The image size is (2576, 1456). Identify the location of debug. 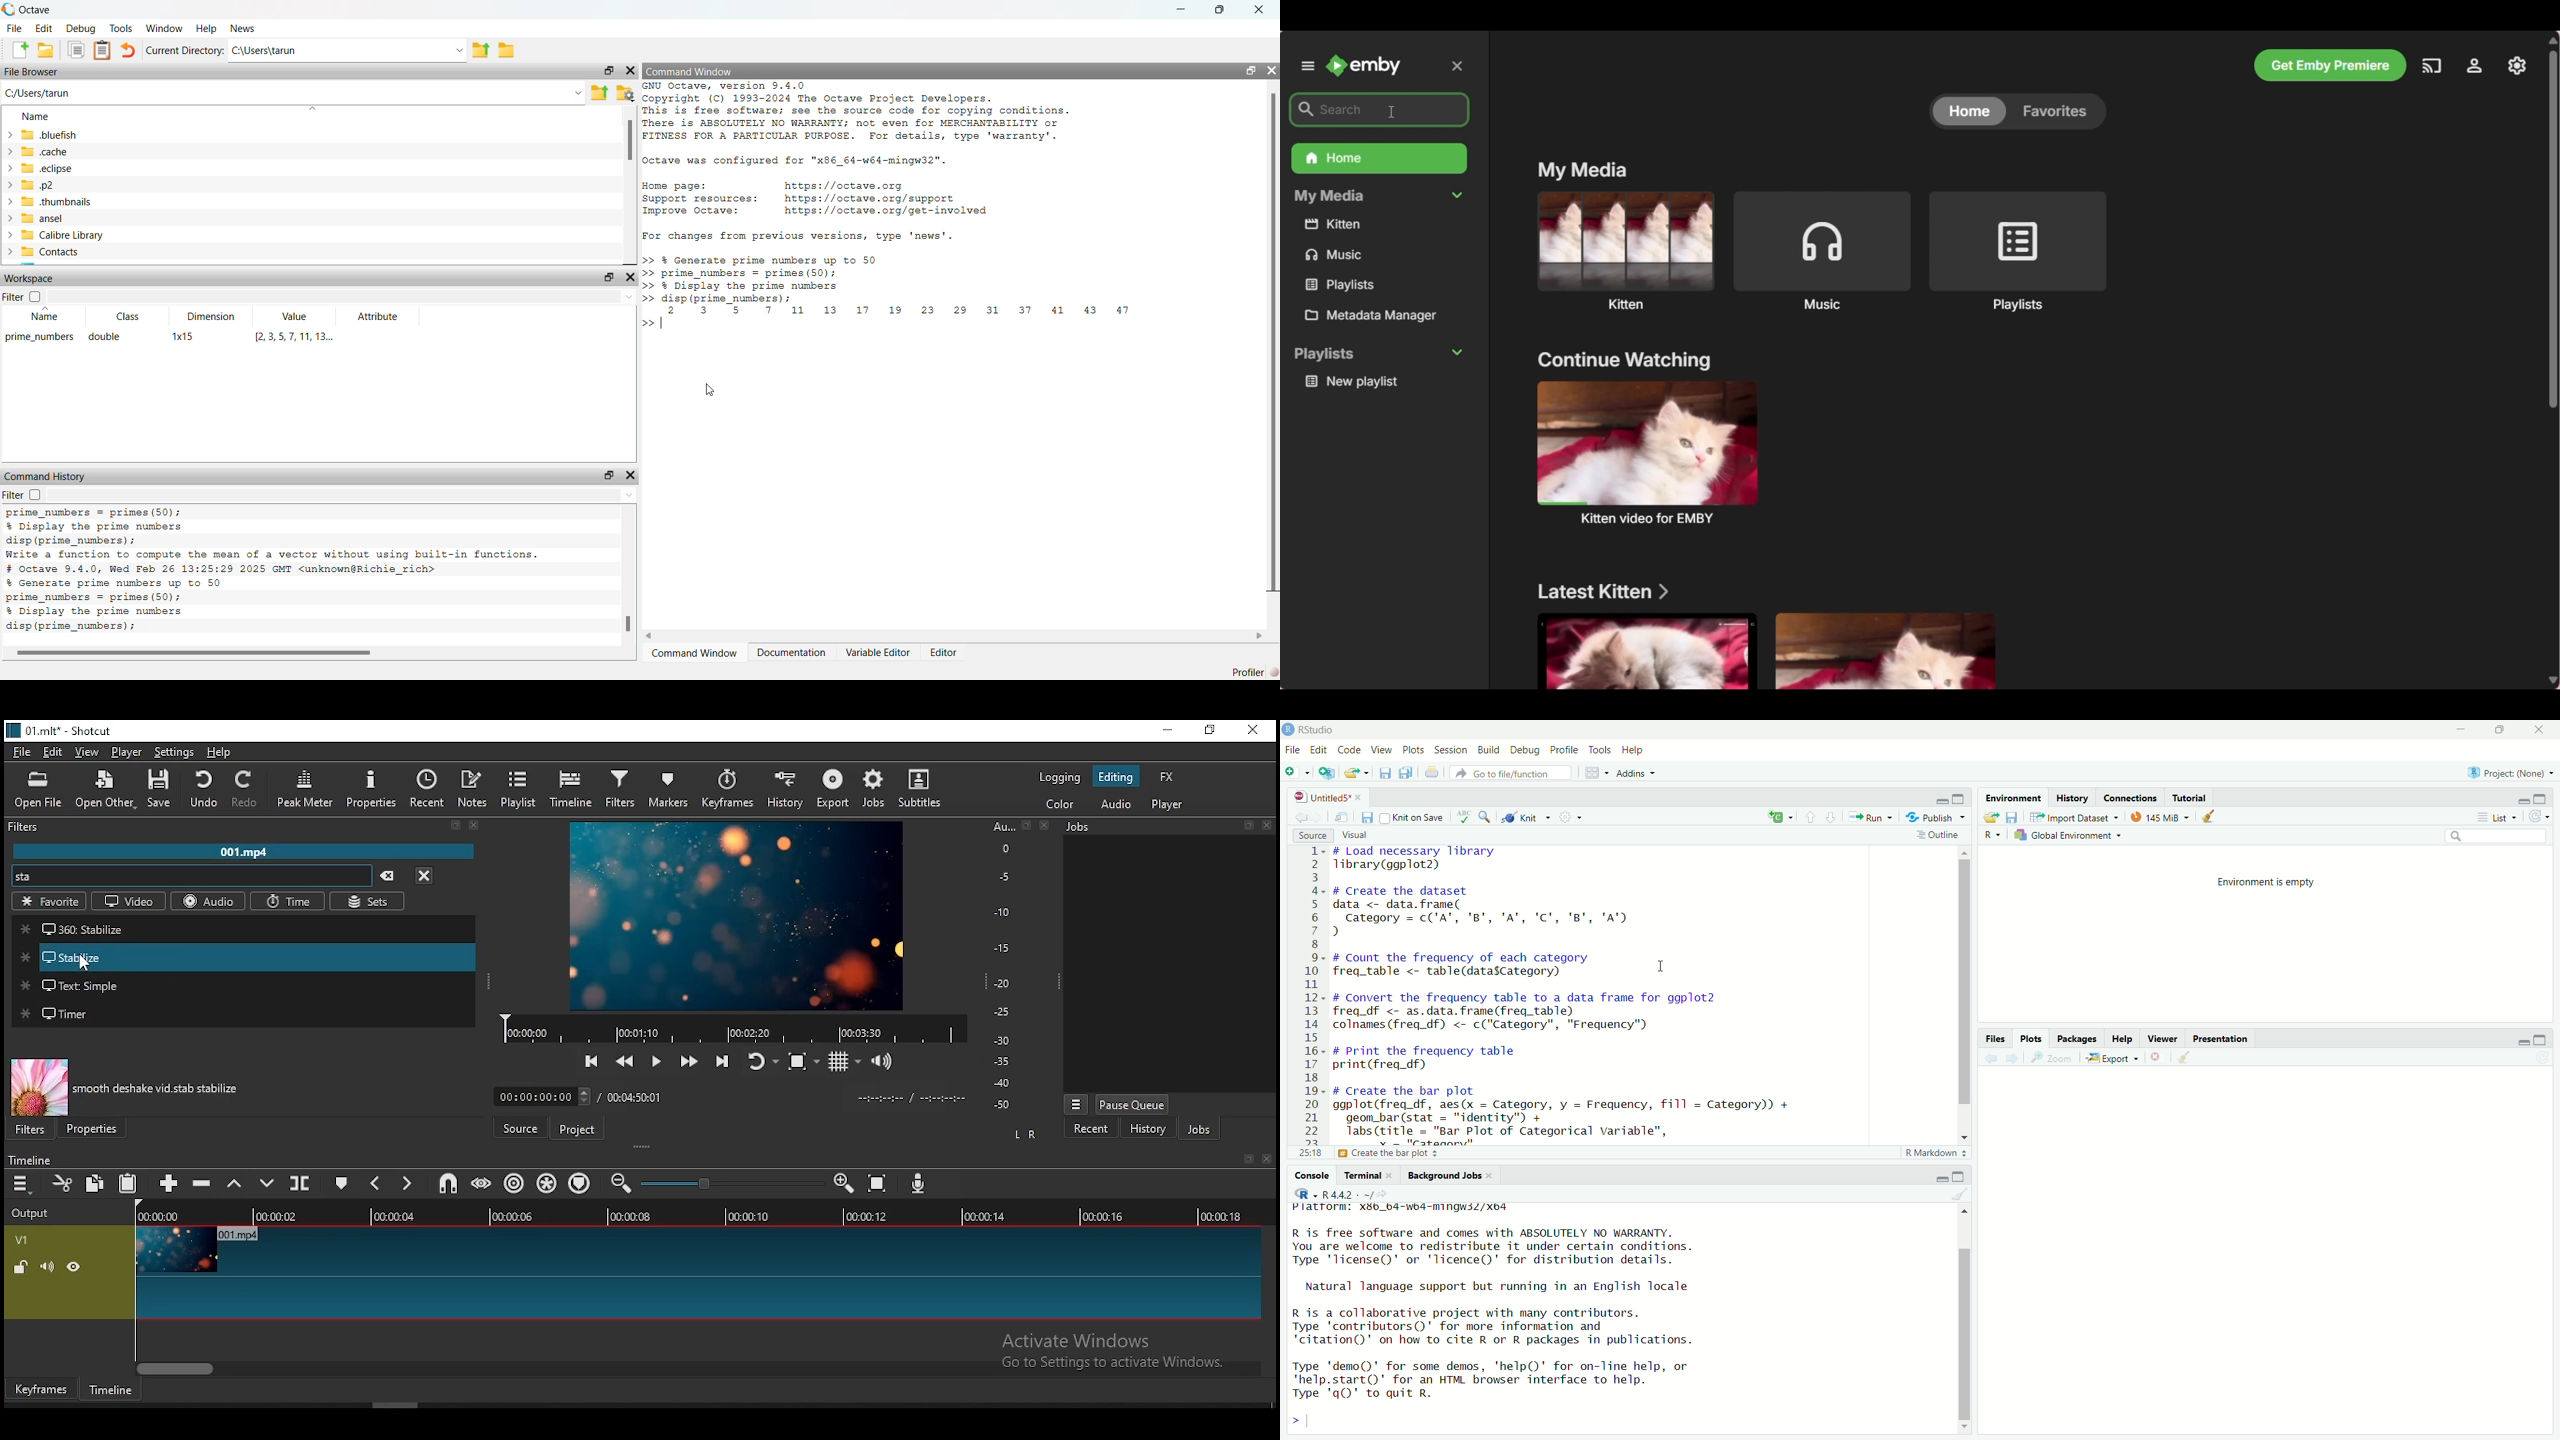
(82, 29).